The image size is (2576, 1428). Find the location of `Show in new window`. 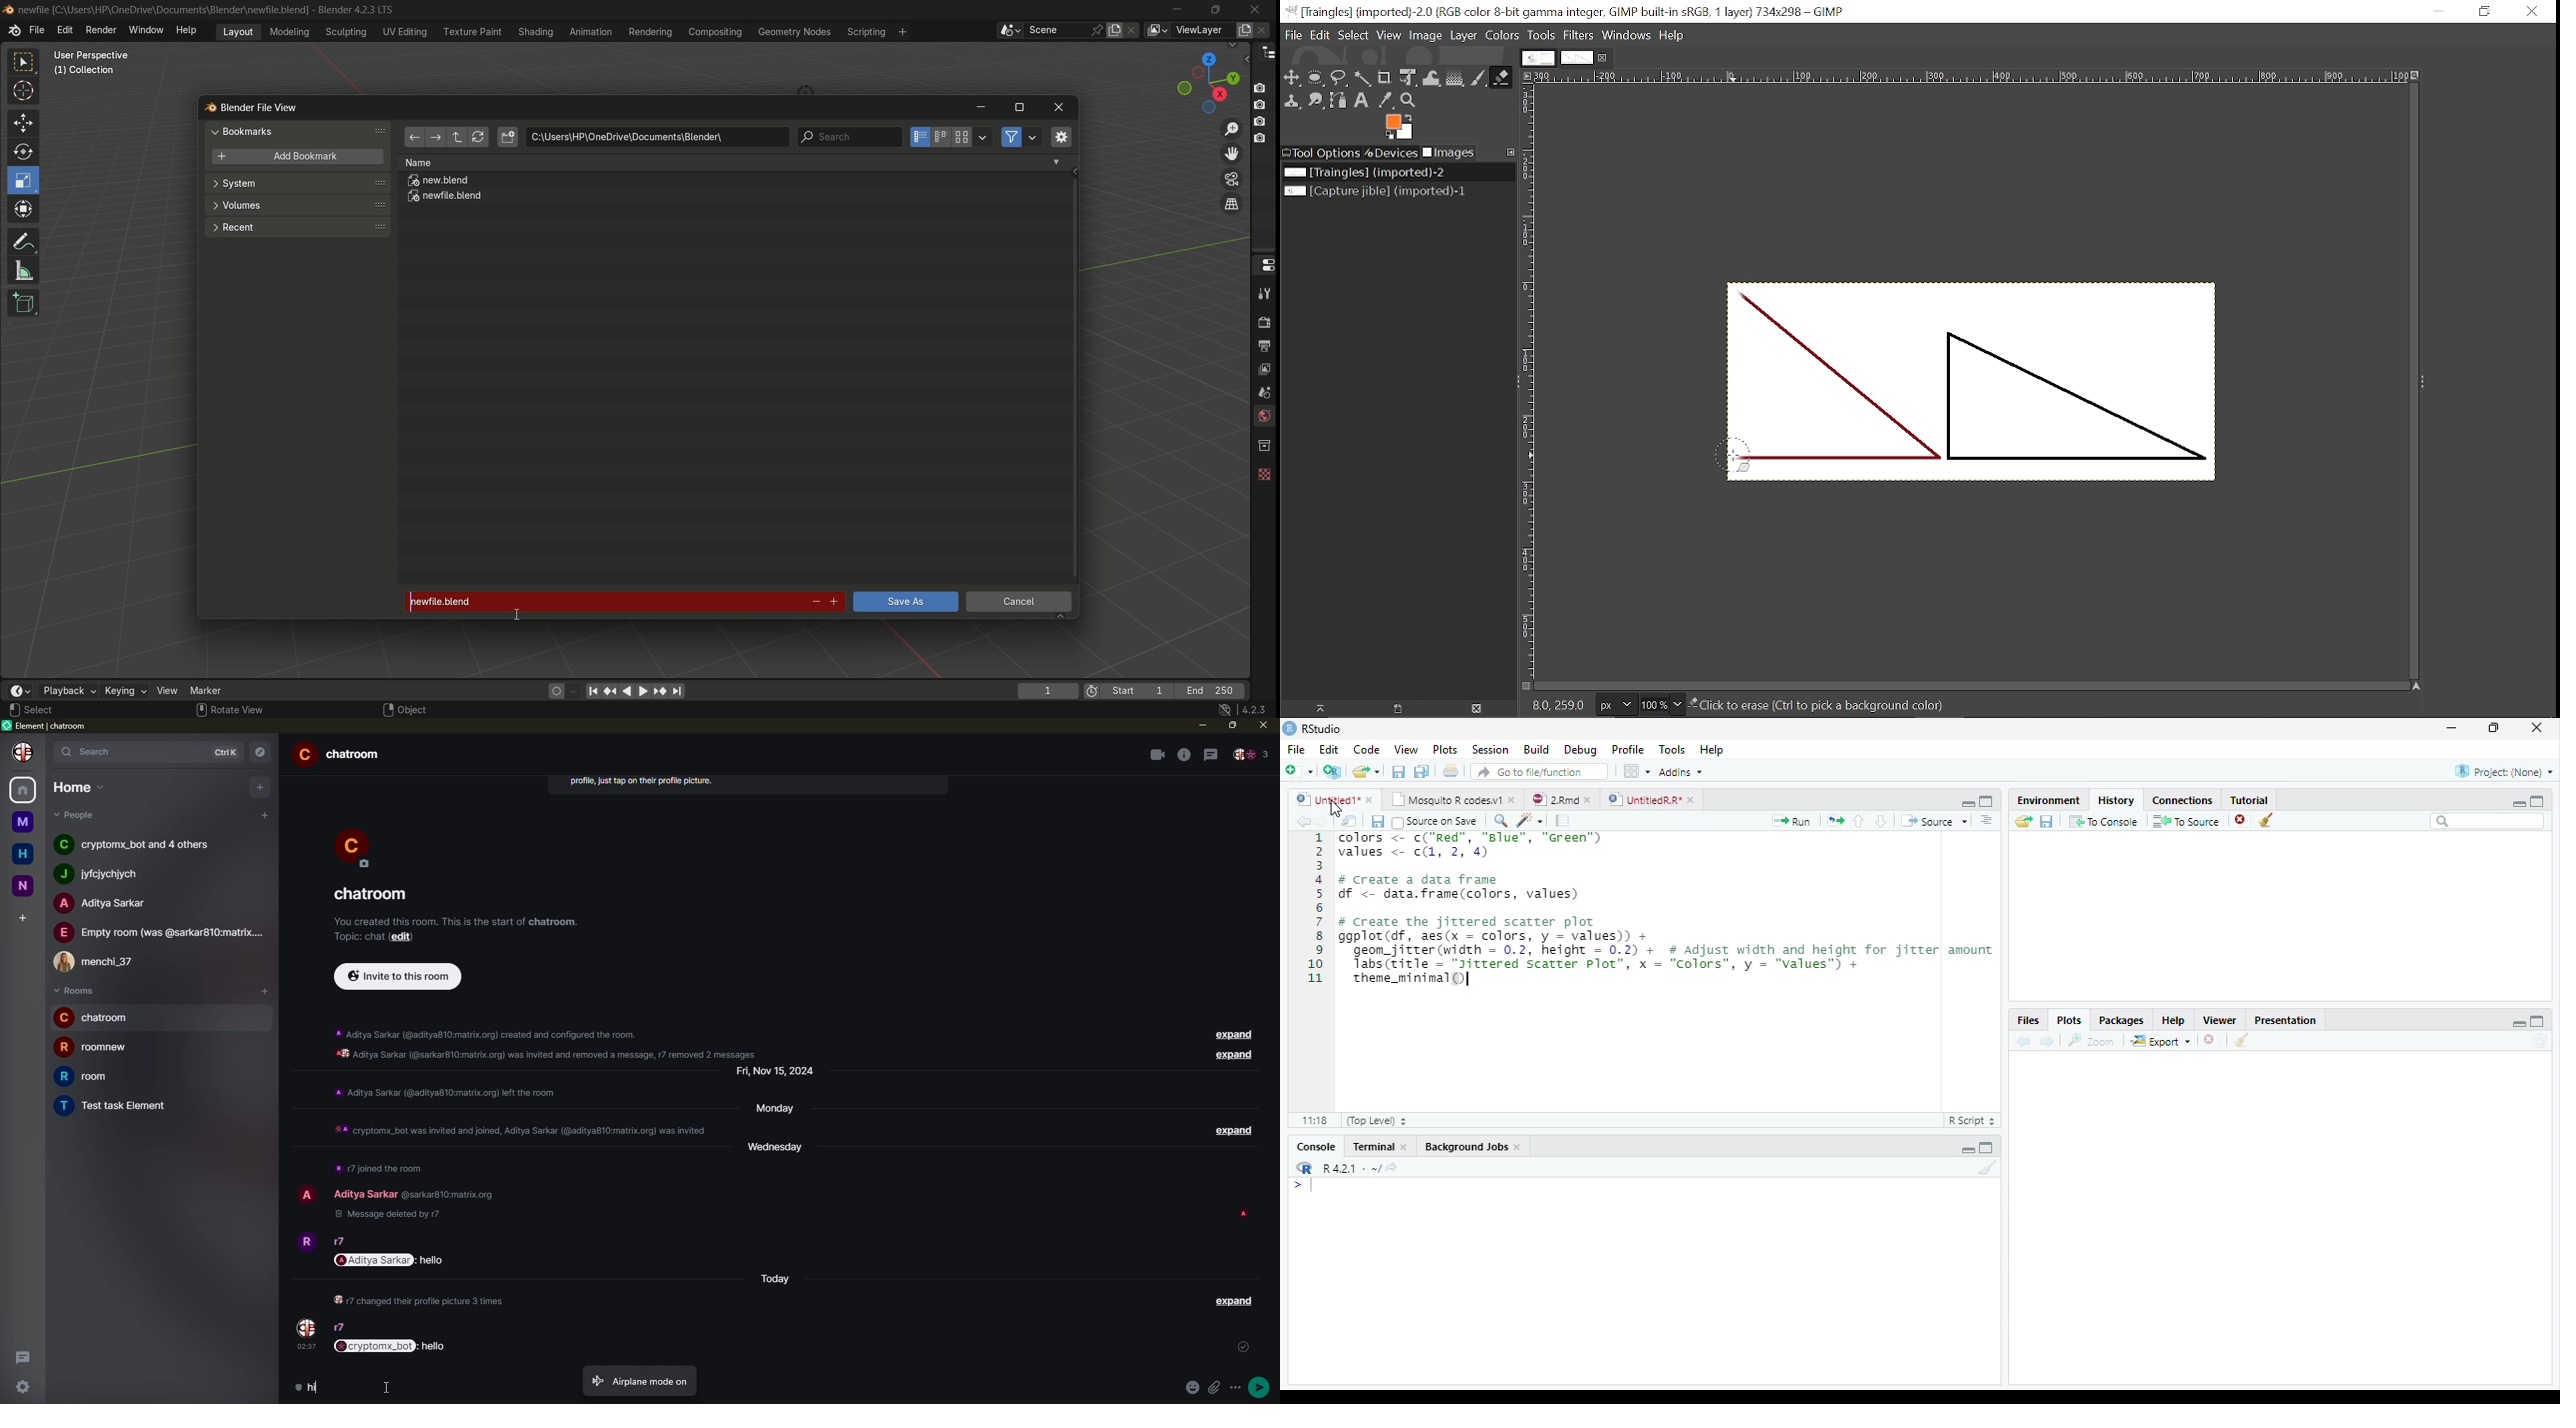

Show in new window is located at coordinates (1348, 822).